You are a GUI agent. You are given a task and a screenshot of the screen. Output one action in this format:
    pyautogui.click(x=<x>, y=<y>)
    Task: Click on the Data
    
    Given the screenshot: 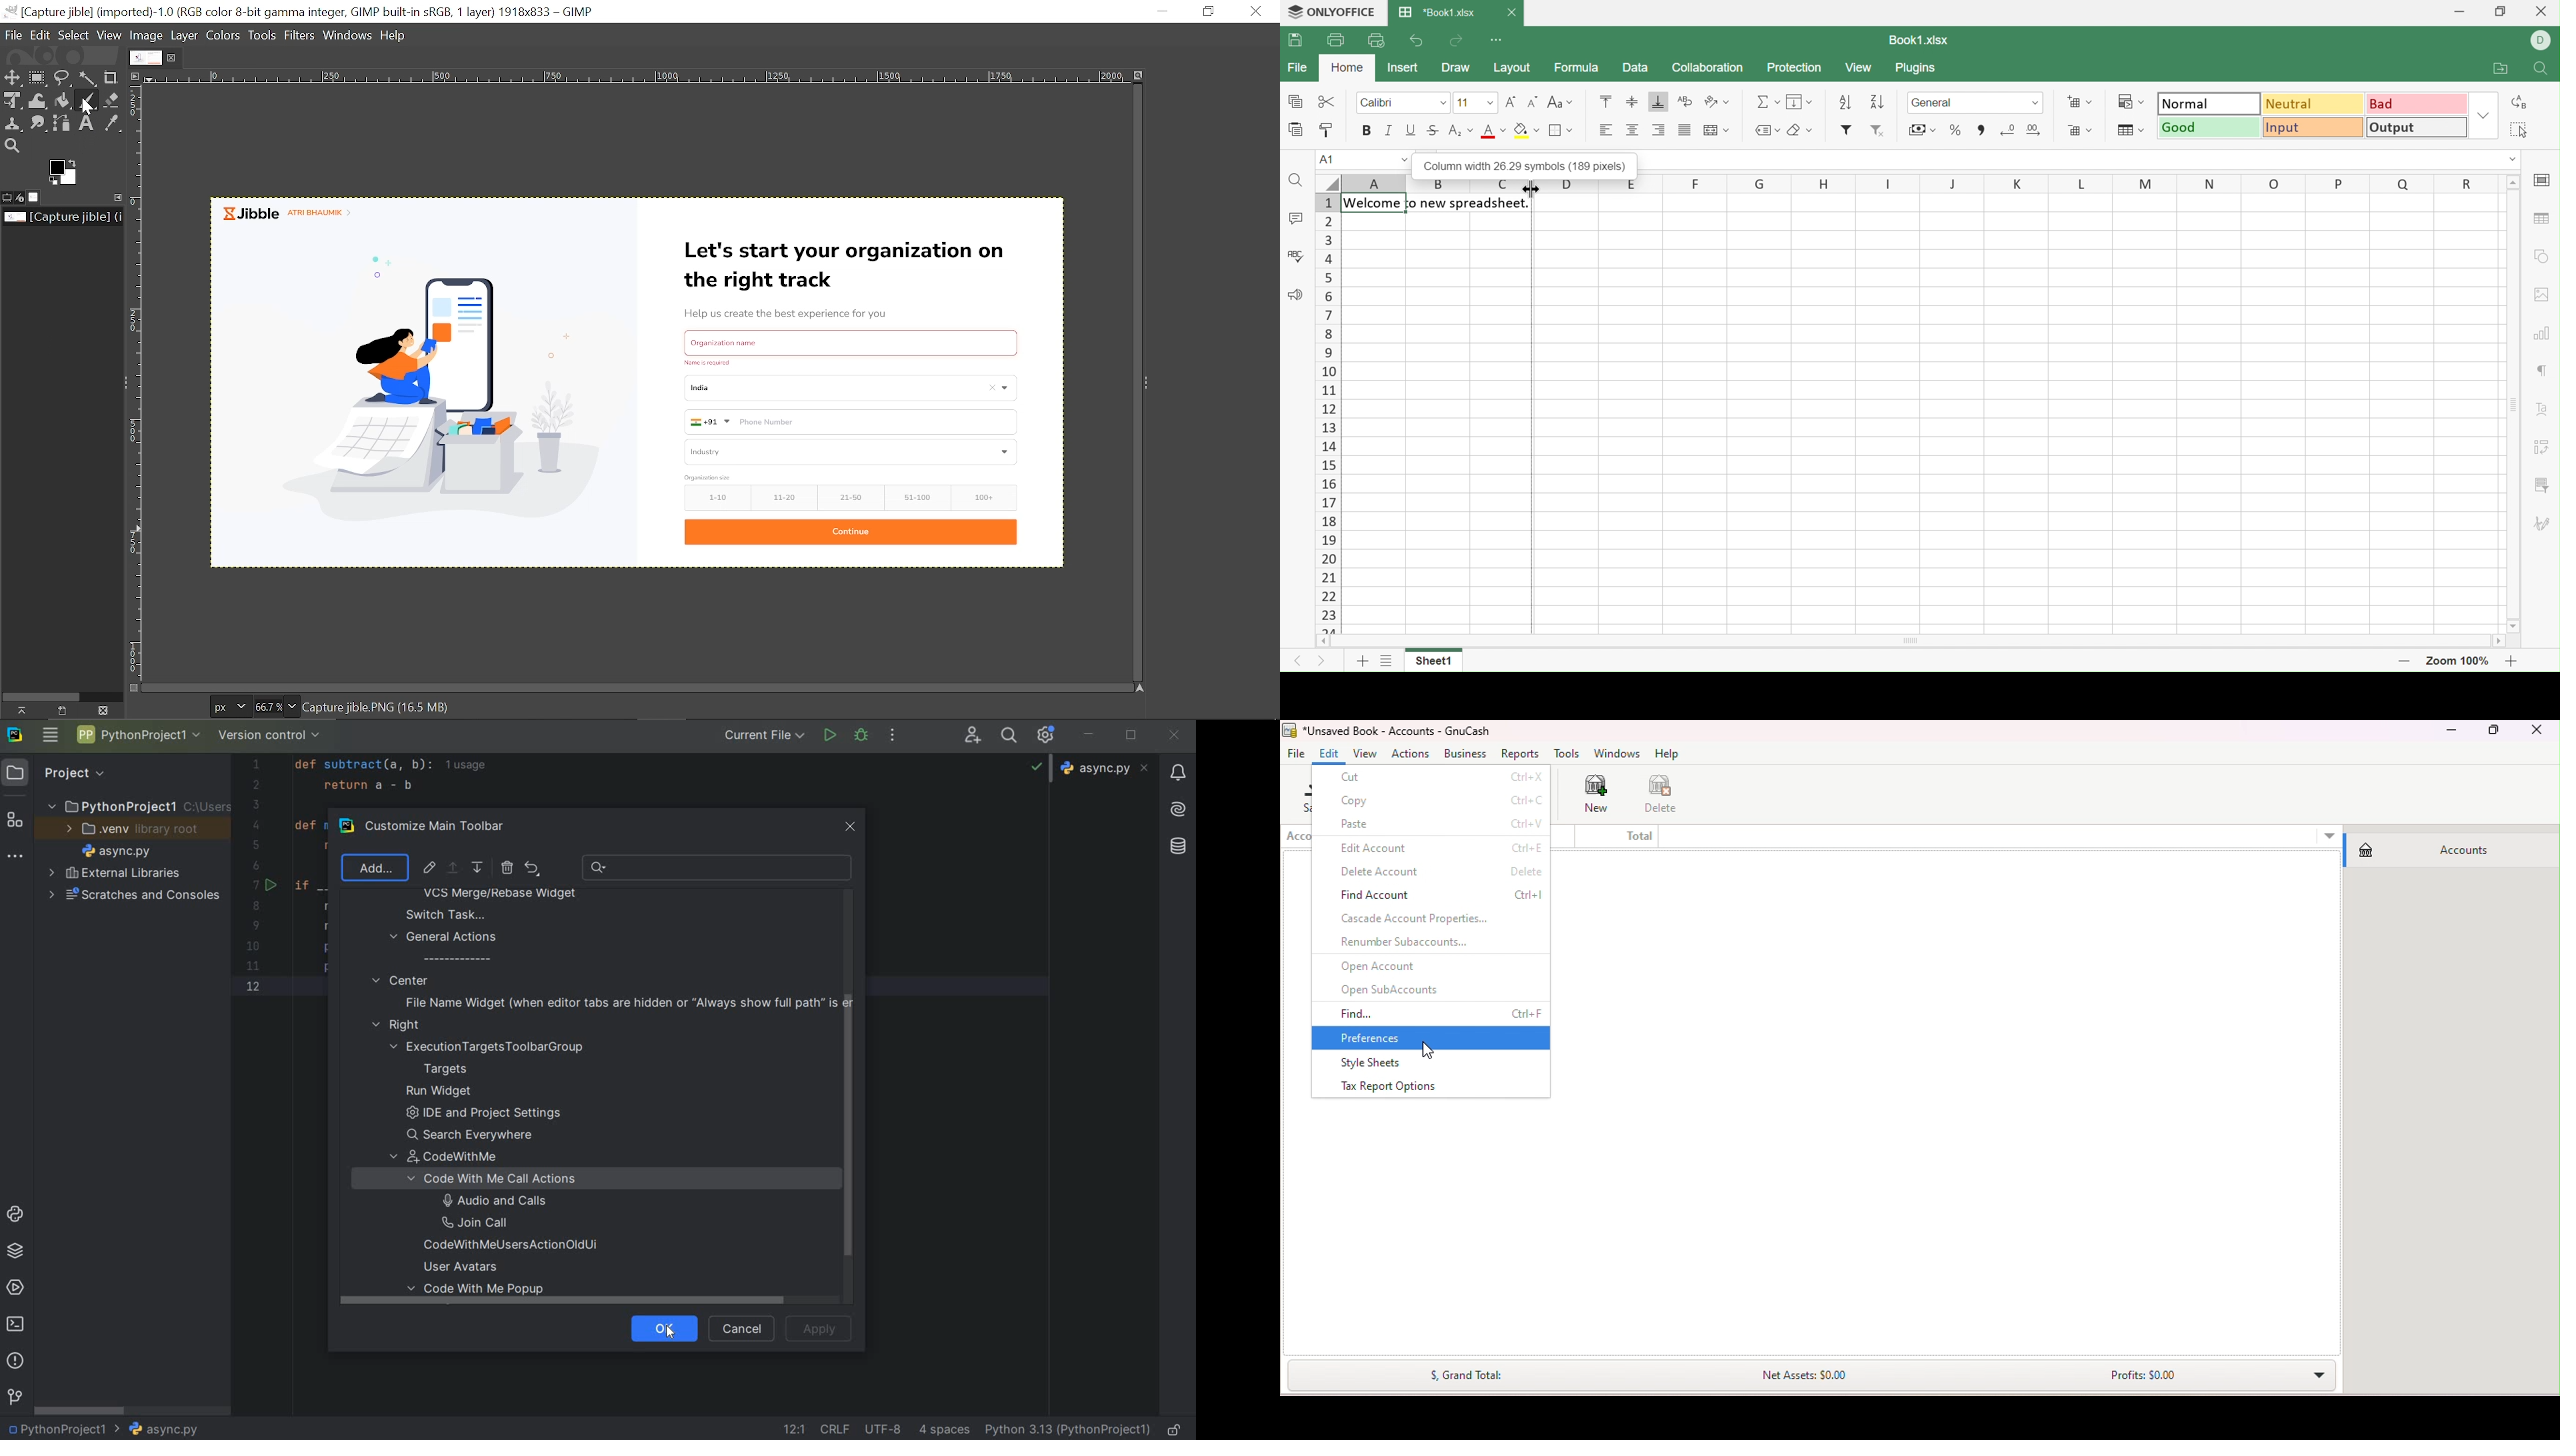 What is the action you would take?
    pyautogui.click(x=1635, y=68)
    